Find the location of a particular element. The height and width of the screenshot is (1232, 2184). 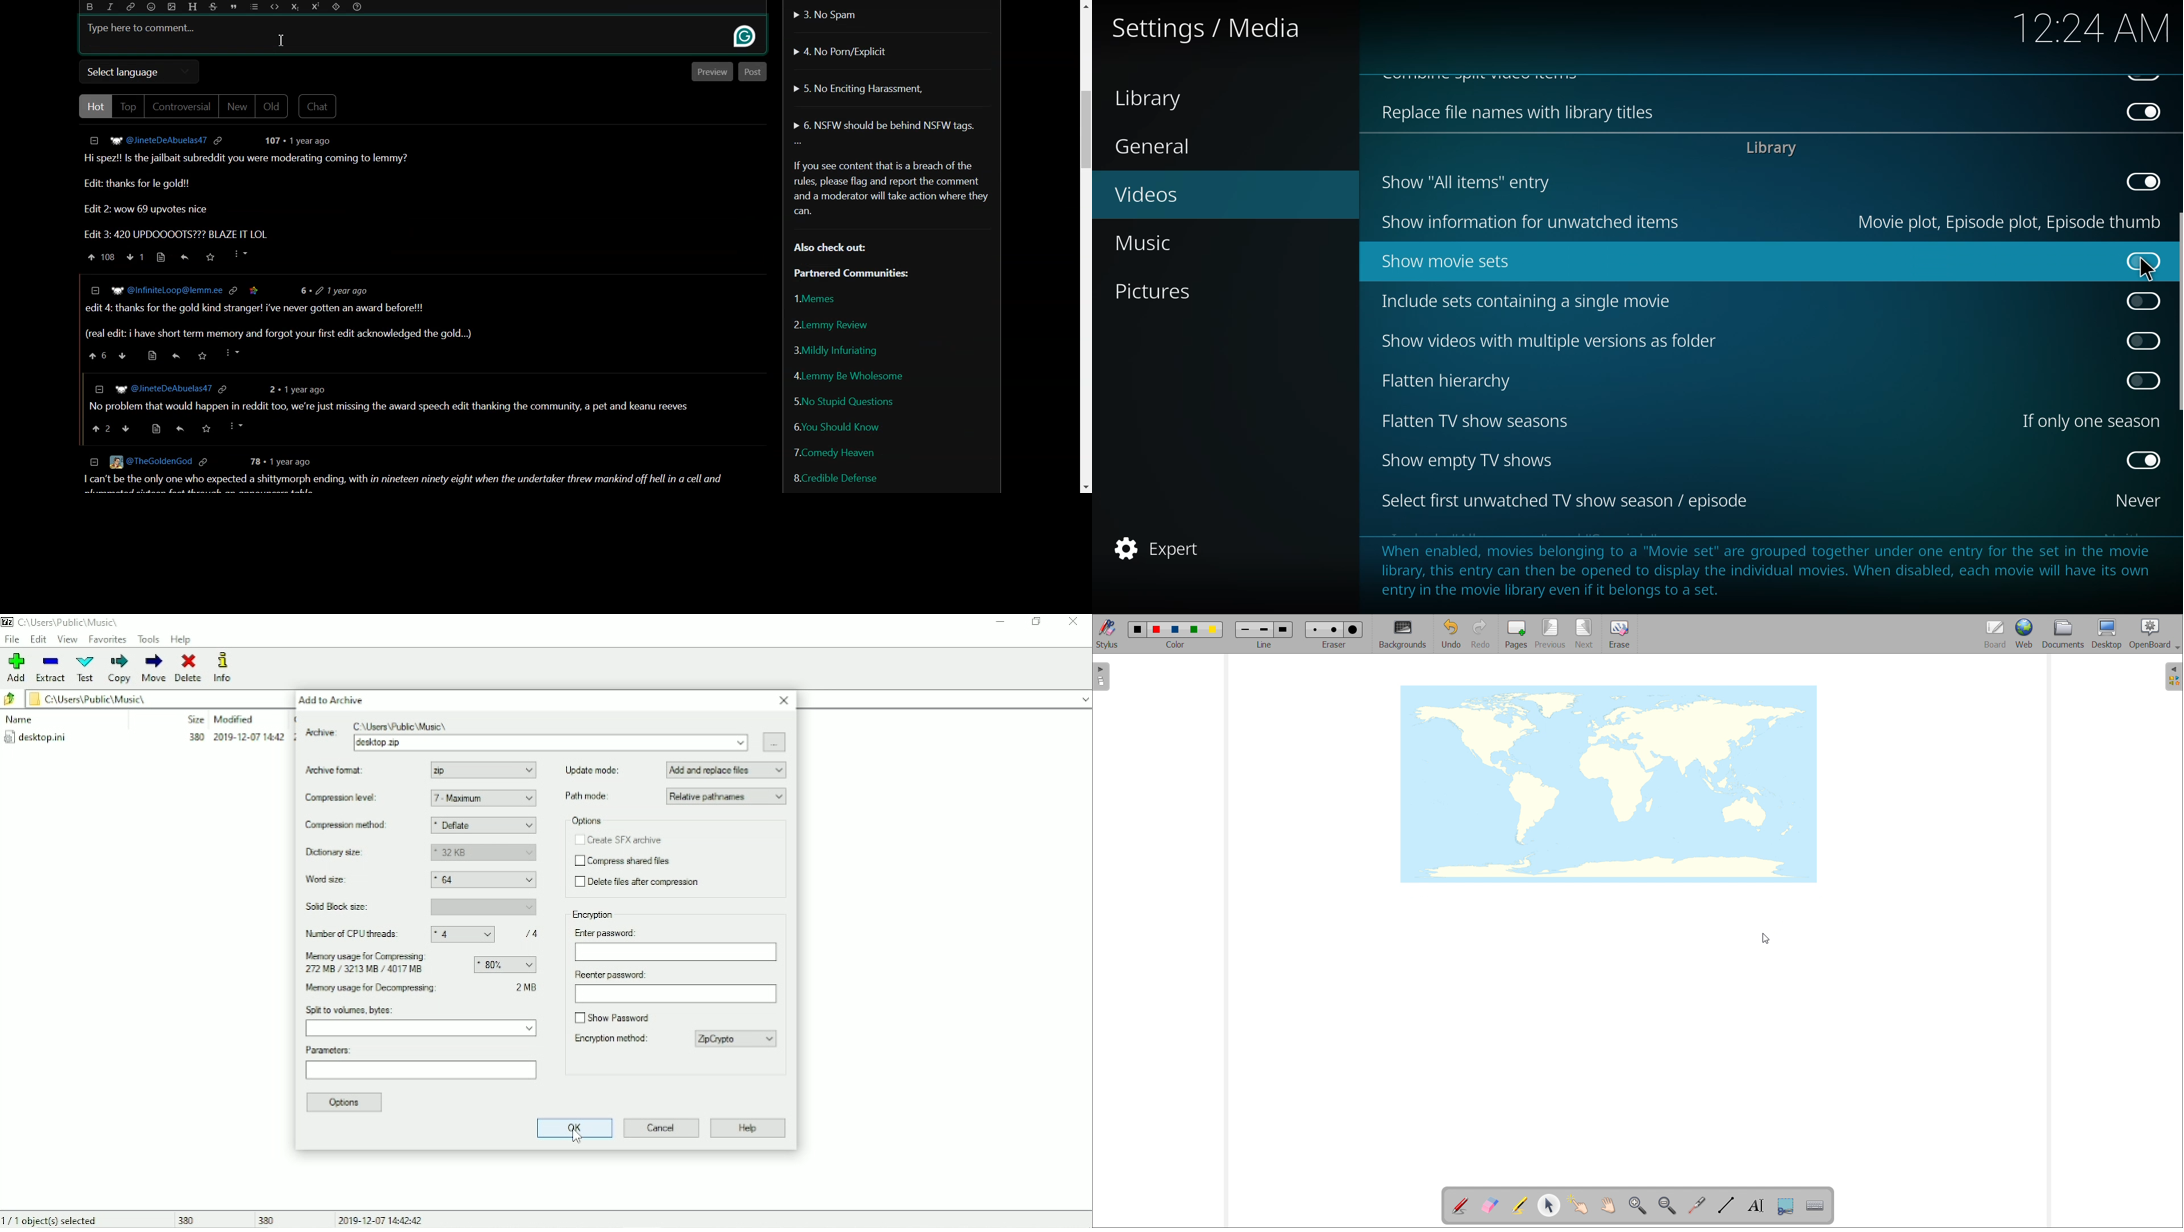

Help is located at coordinates (749, 1129).